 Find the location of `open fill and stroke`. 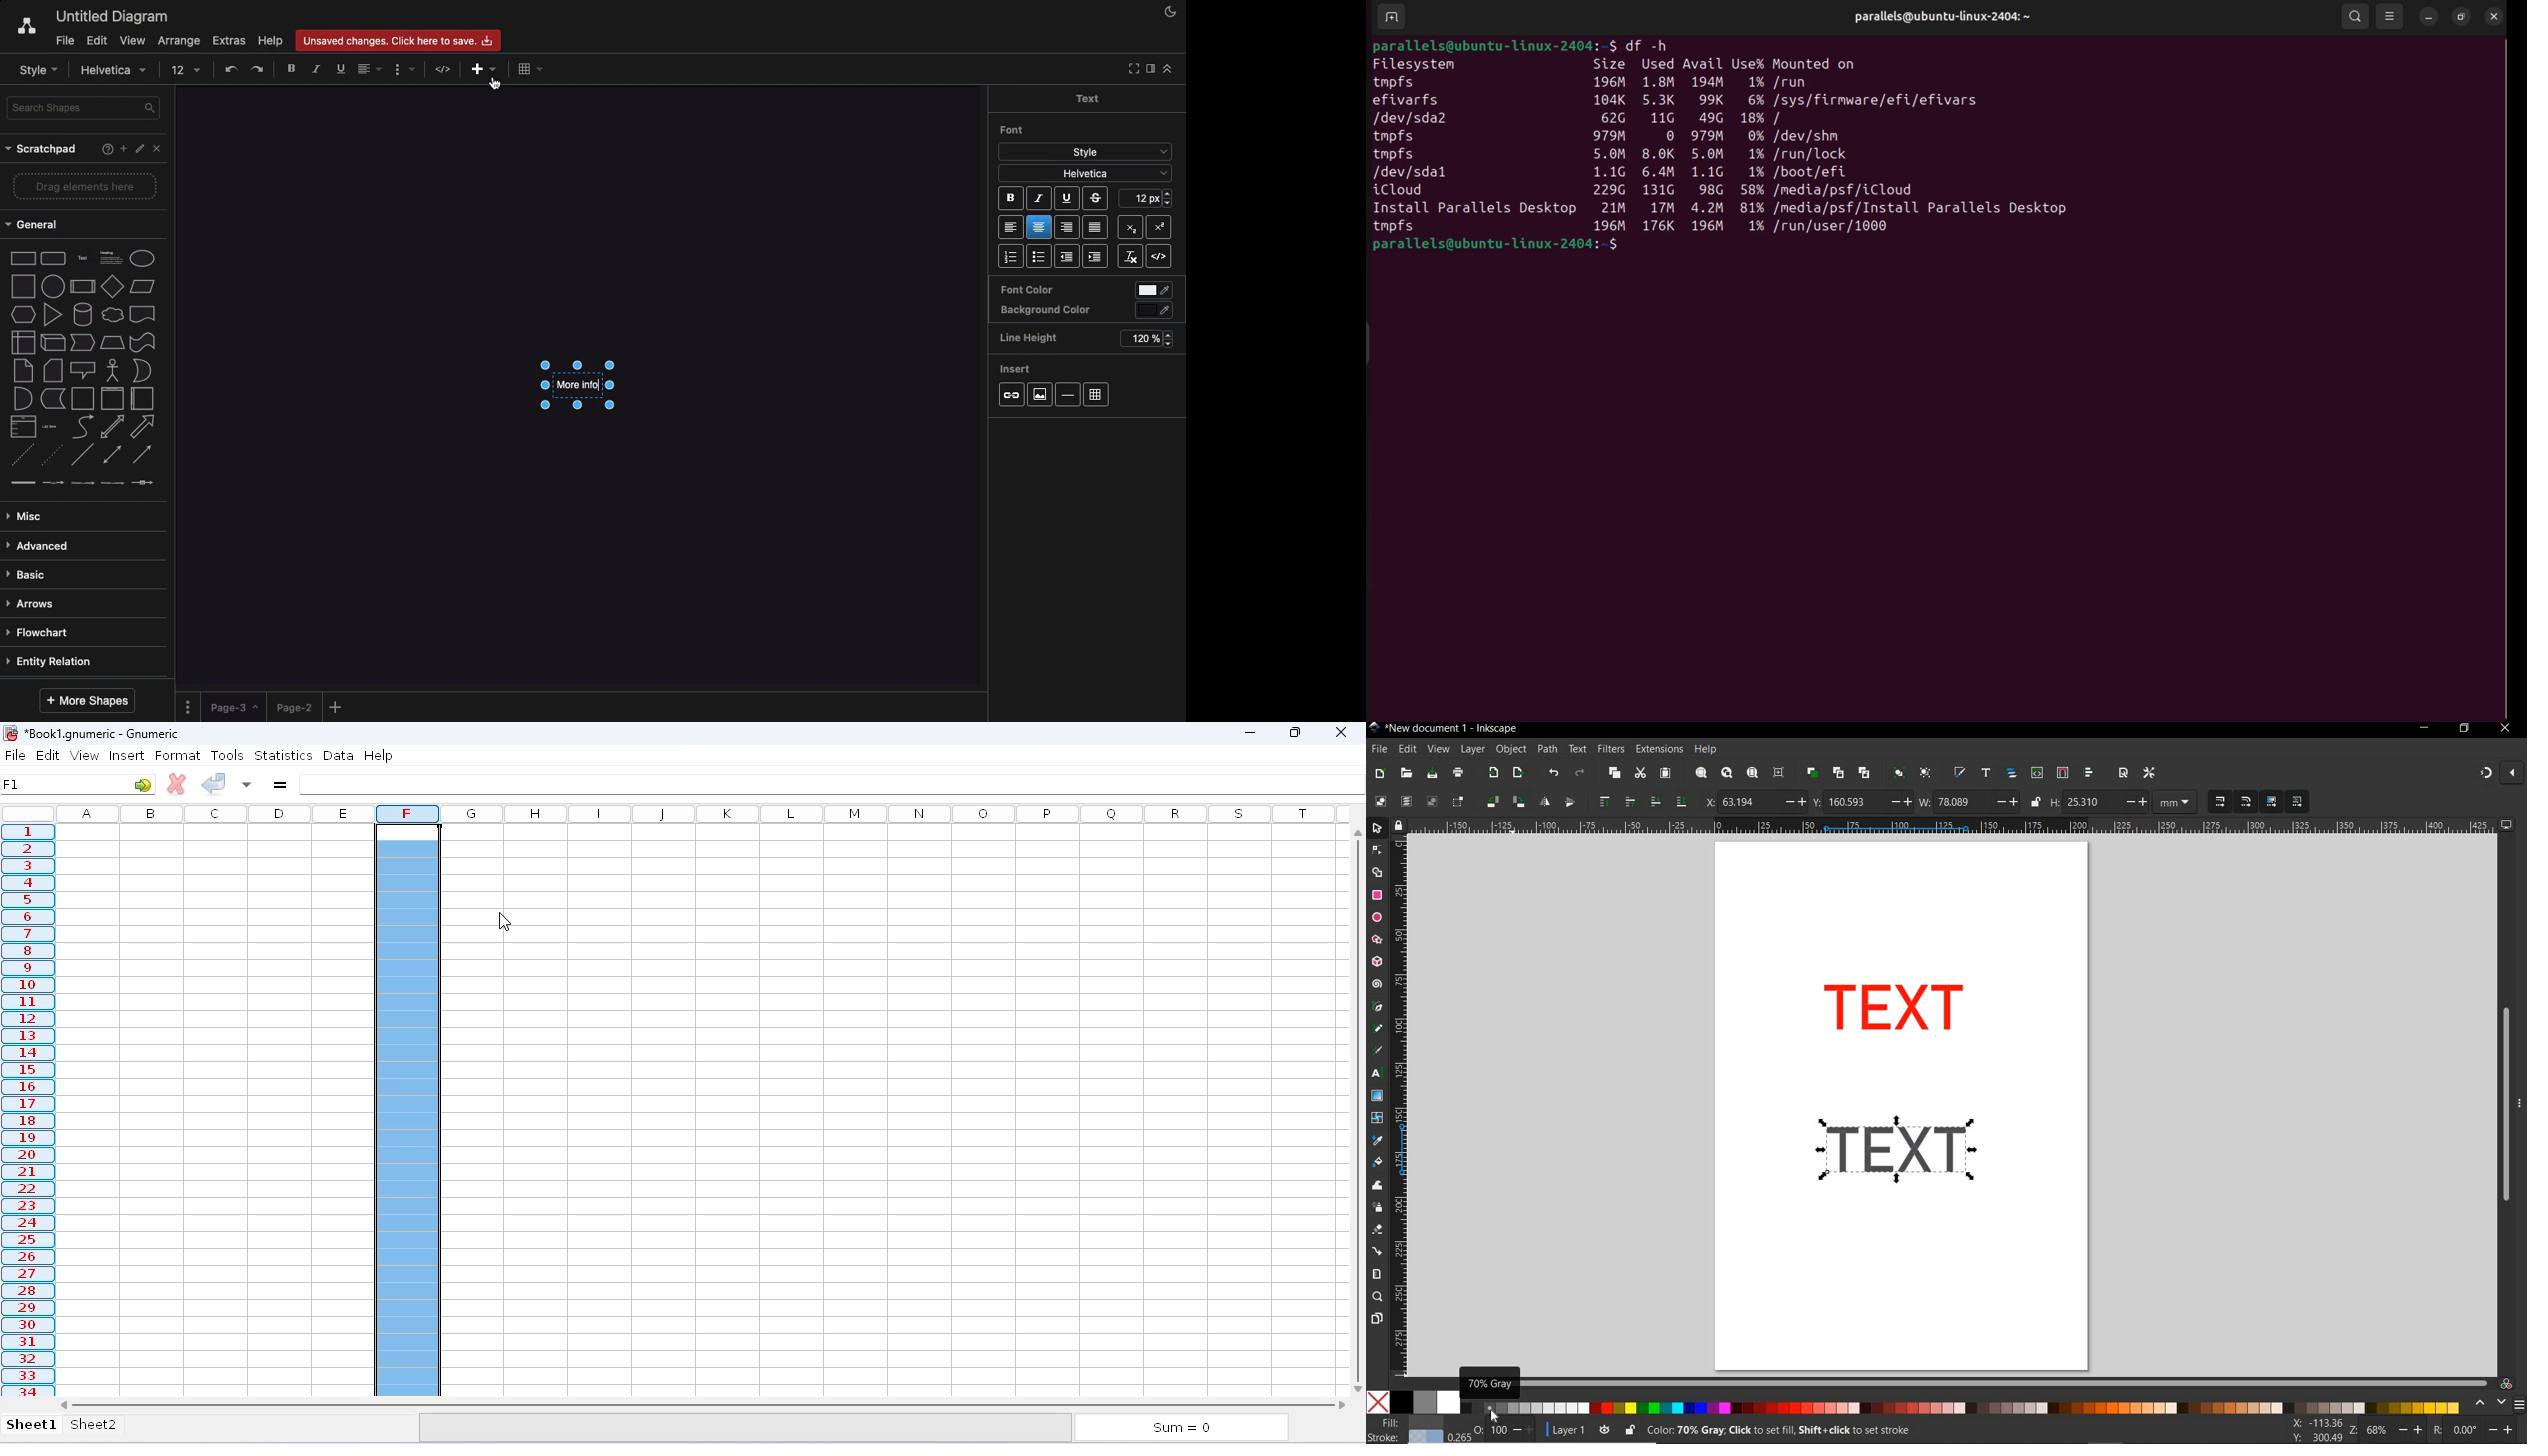

open fill and stroke is located at coordinates (1961, 773).